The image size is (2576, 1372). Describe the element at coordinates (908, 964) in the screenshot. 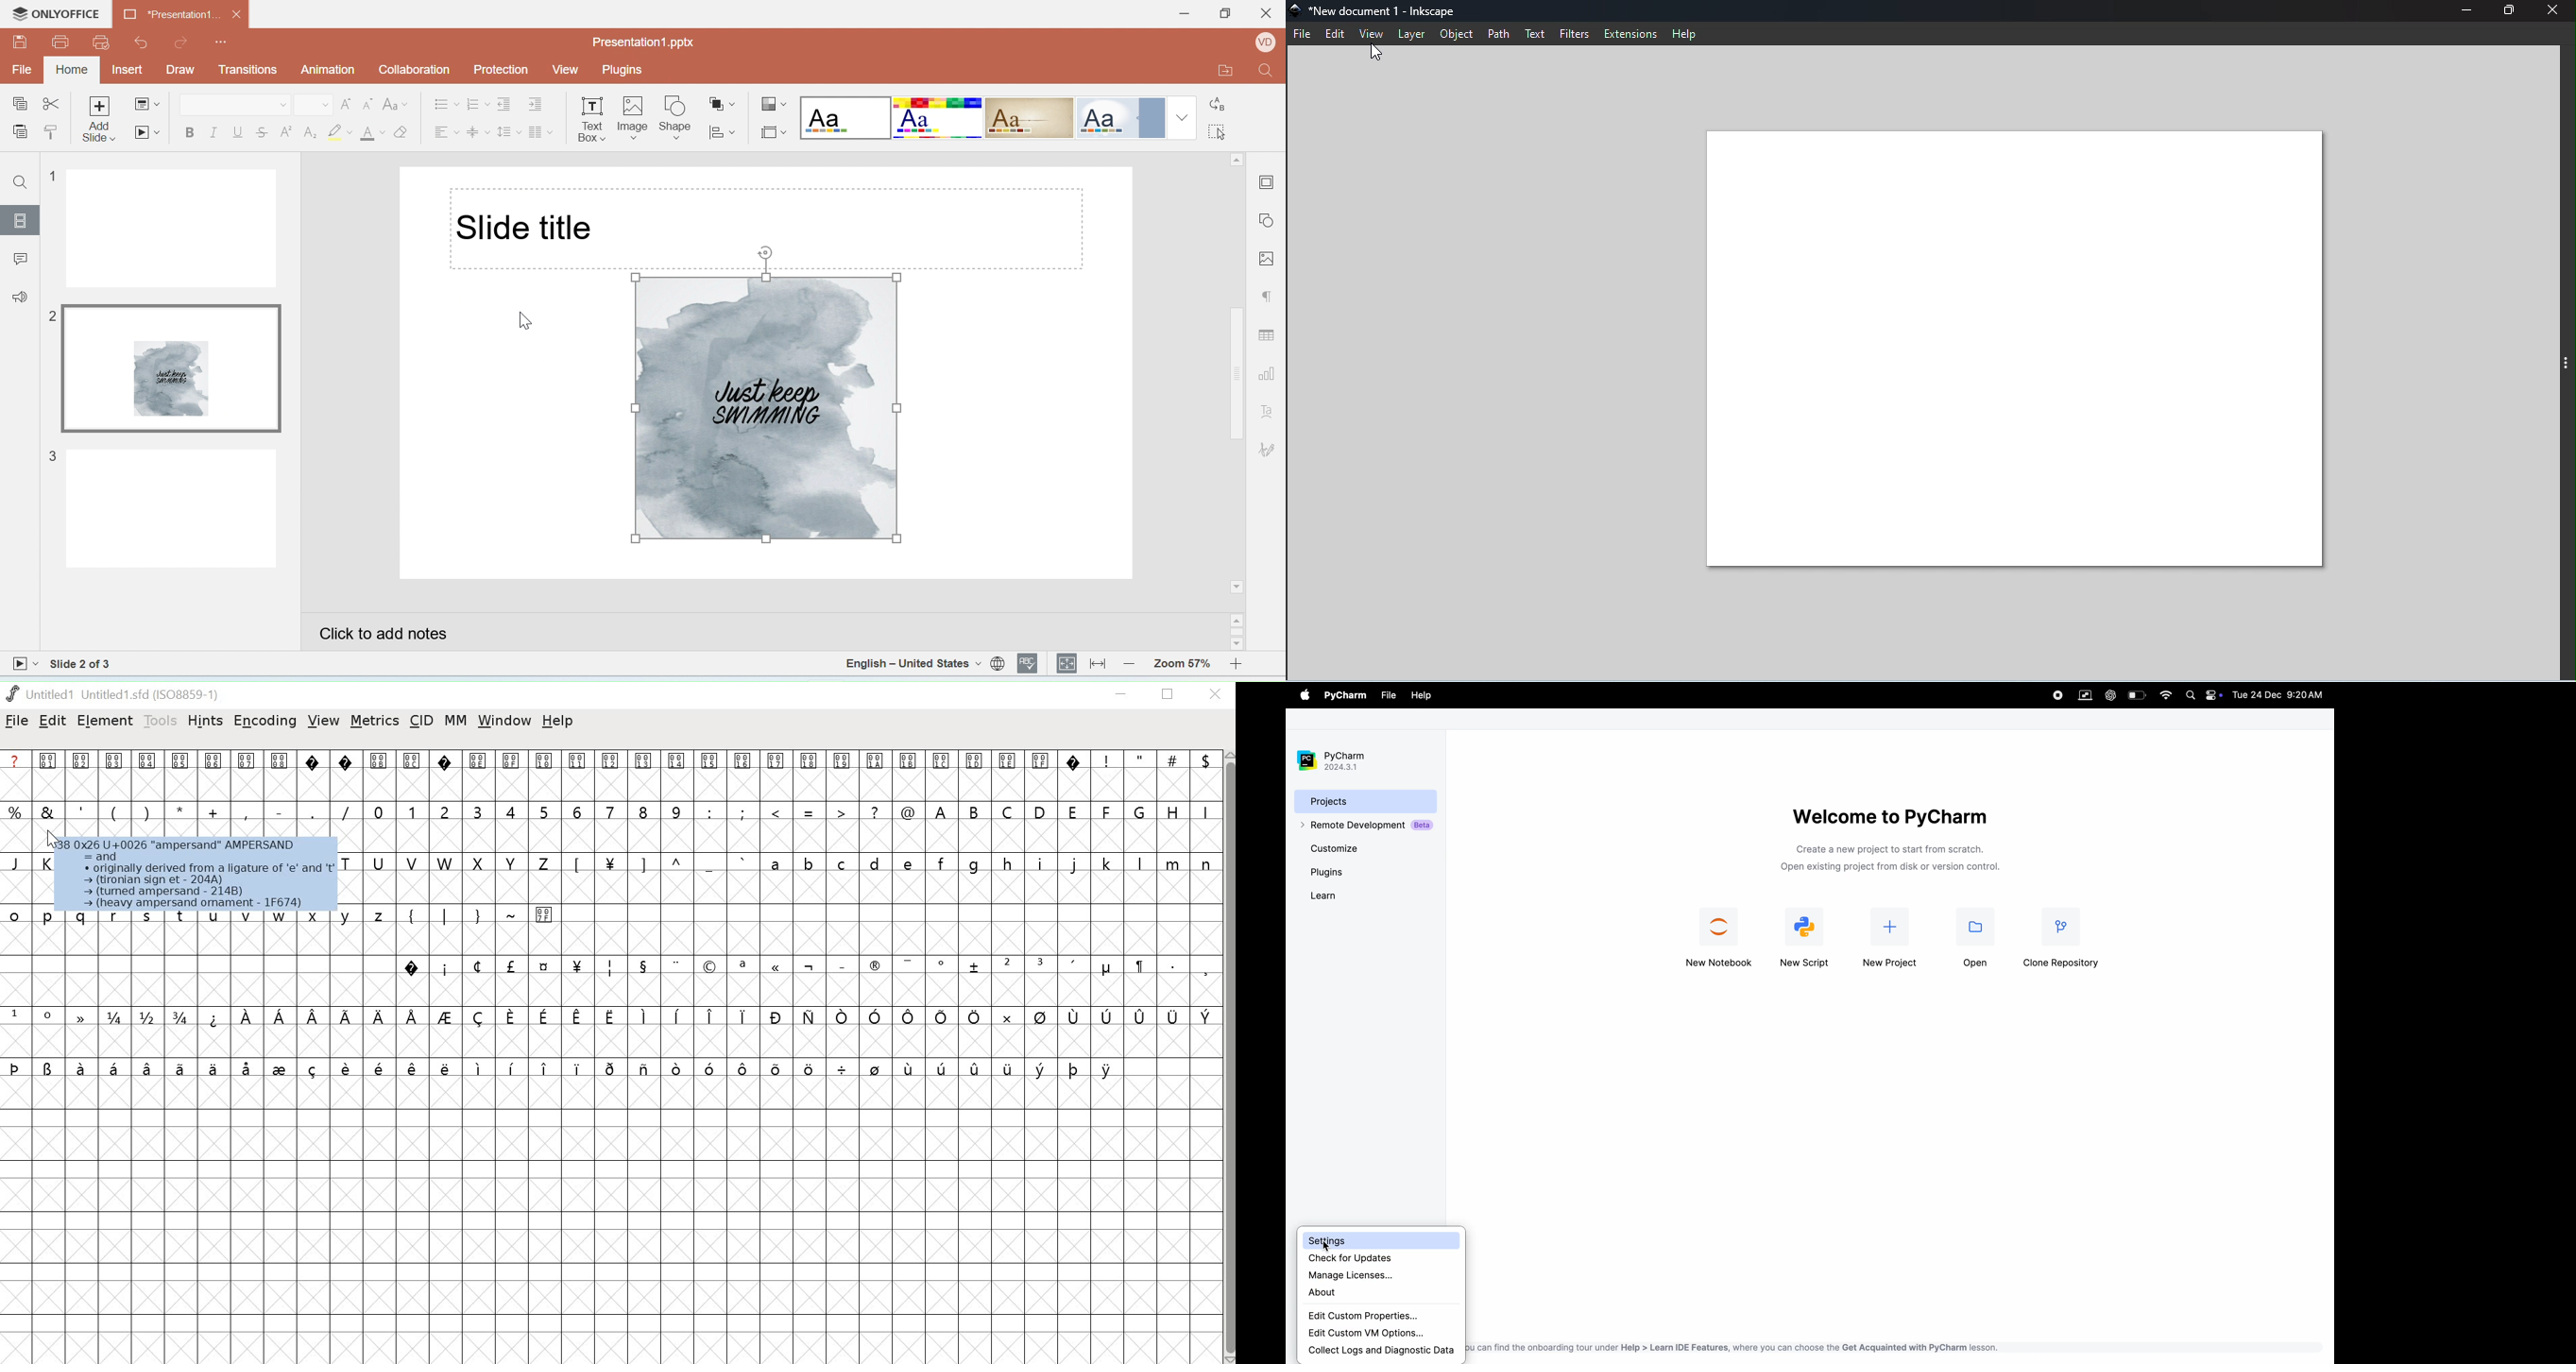

I see `symbol` at that location.